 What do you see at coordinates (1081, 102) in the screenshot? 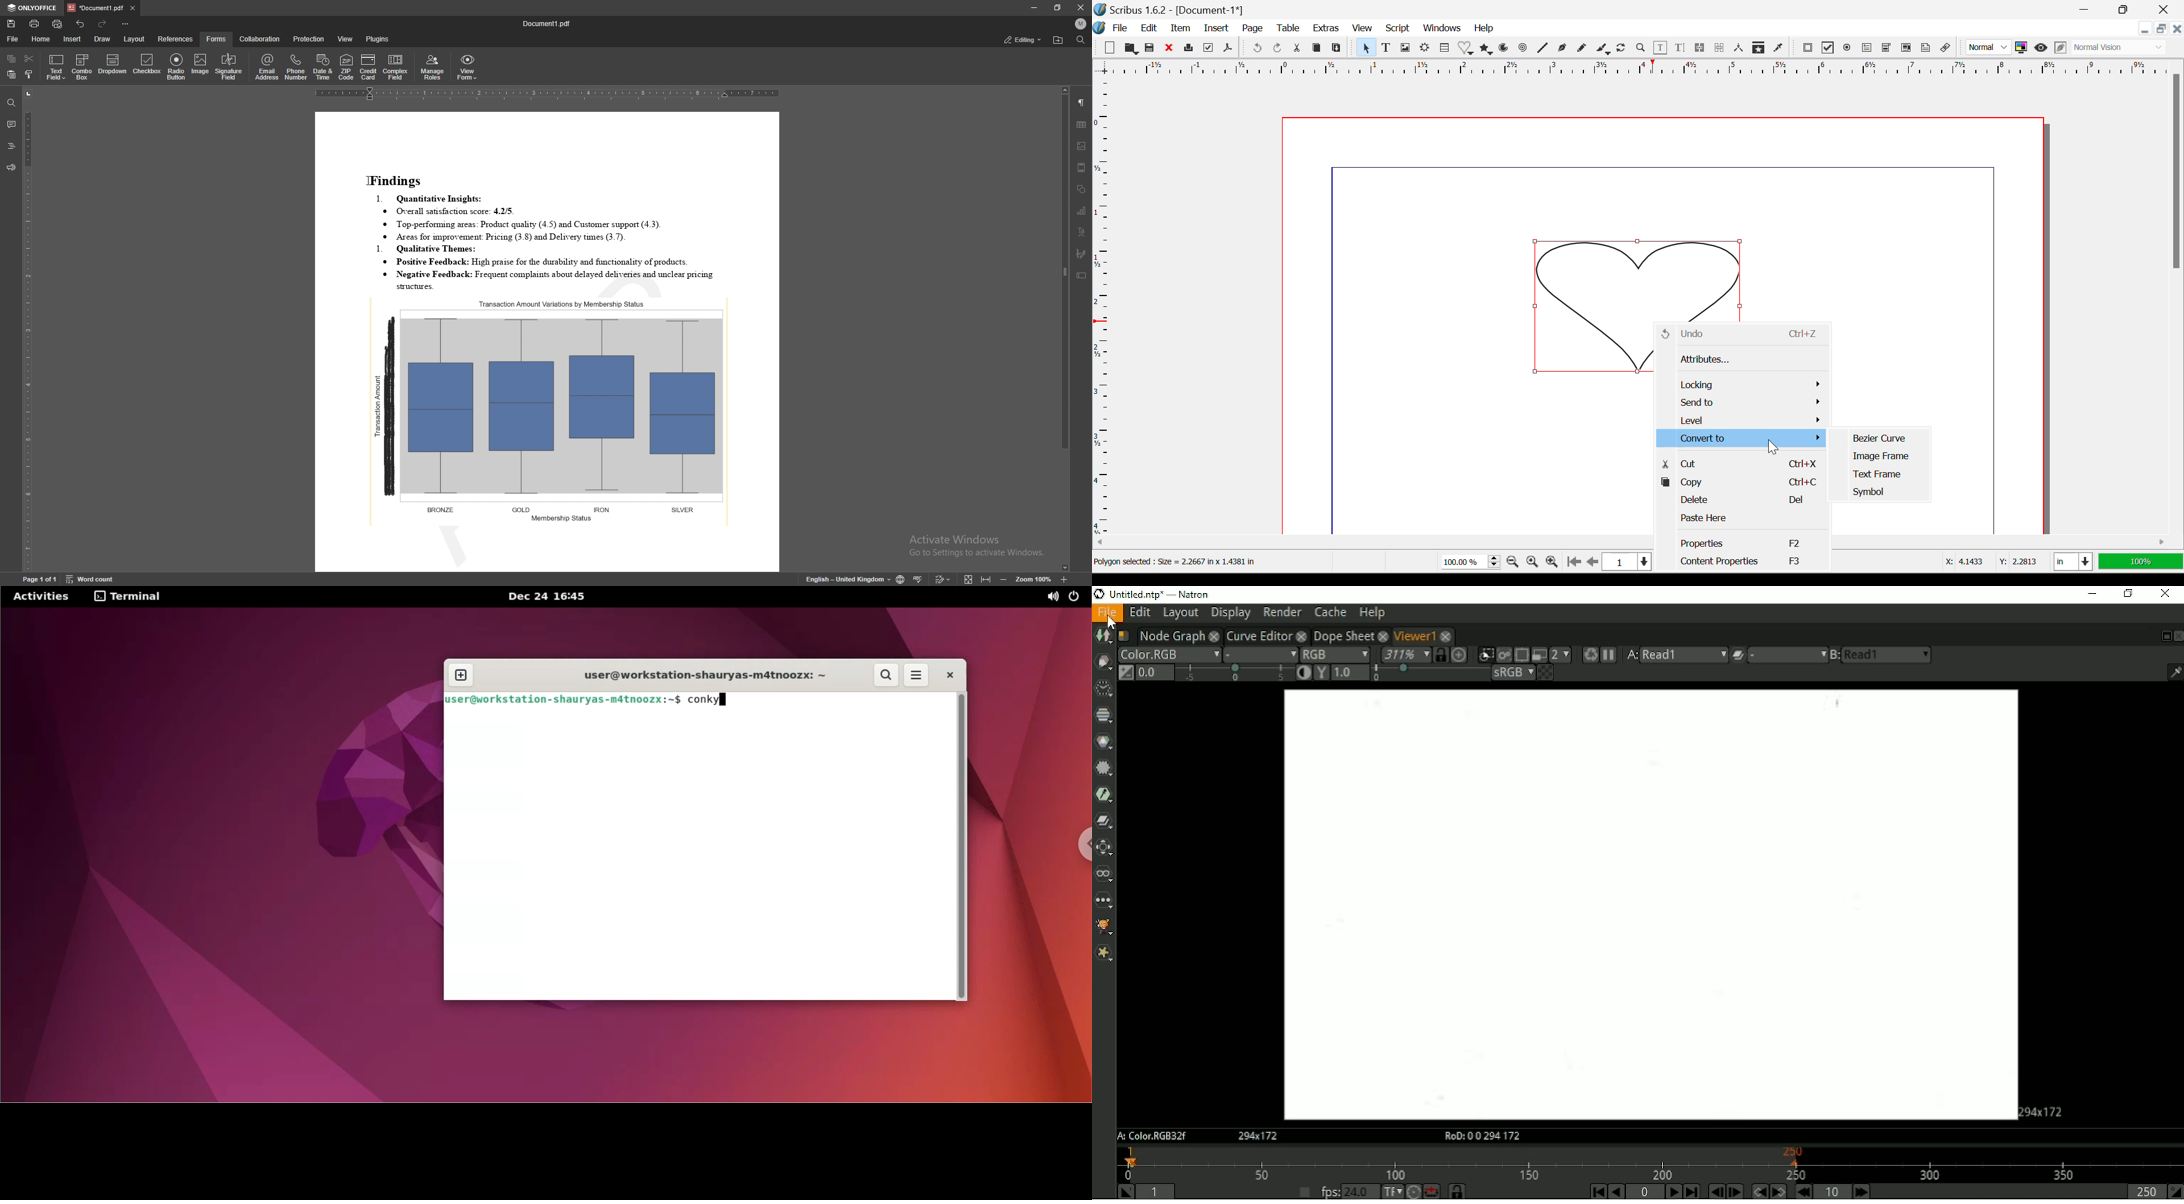
I see `paragraph` at bounding box center [1081, 102].